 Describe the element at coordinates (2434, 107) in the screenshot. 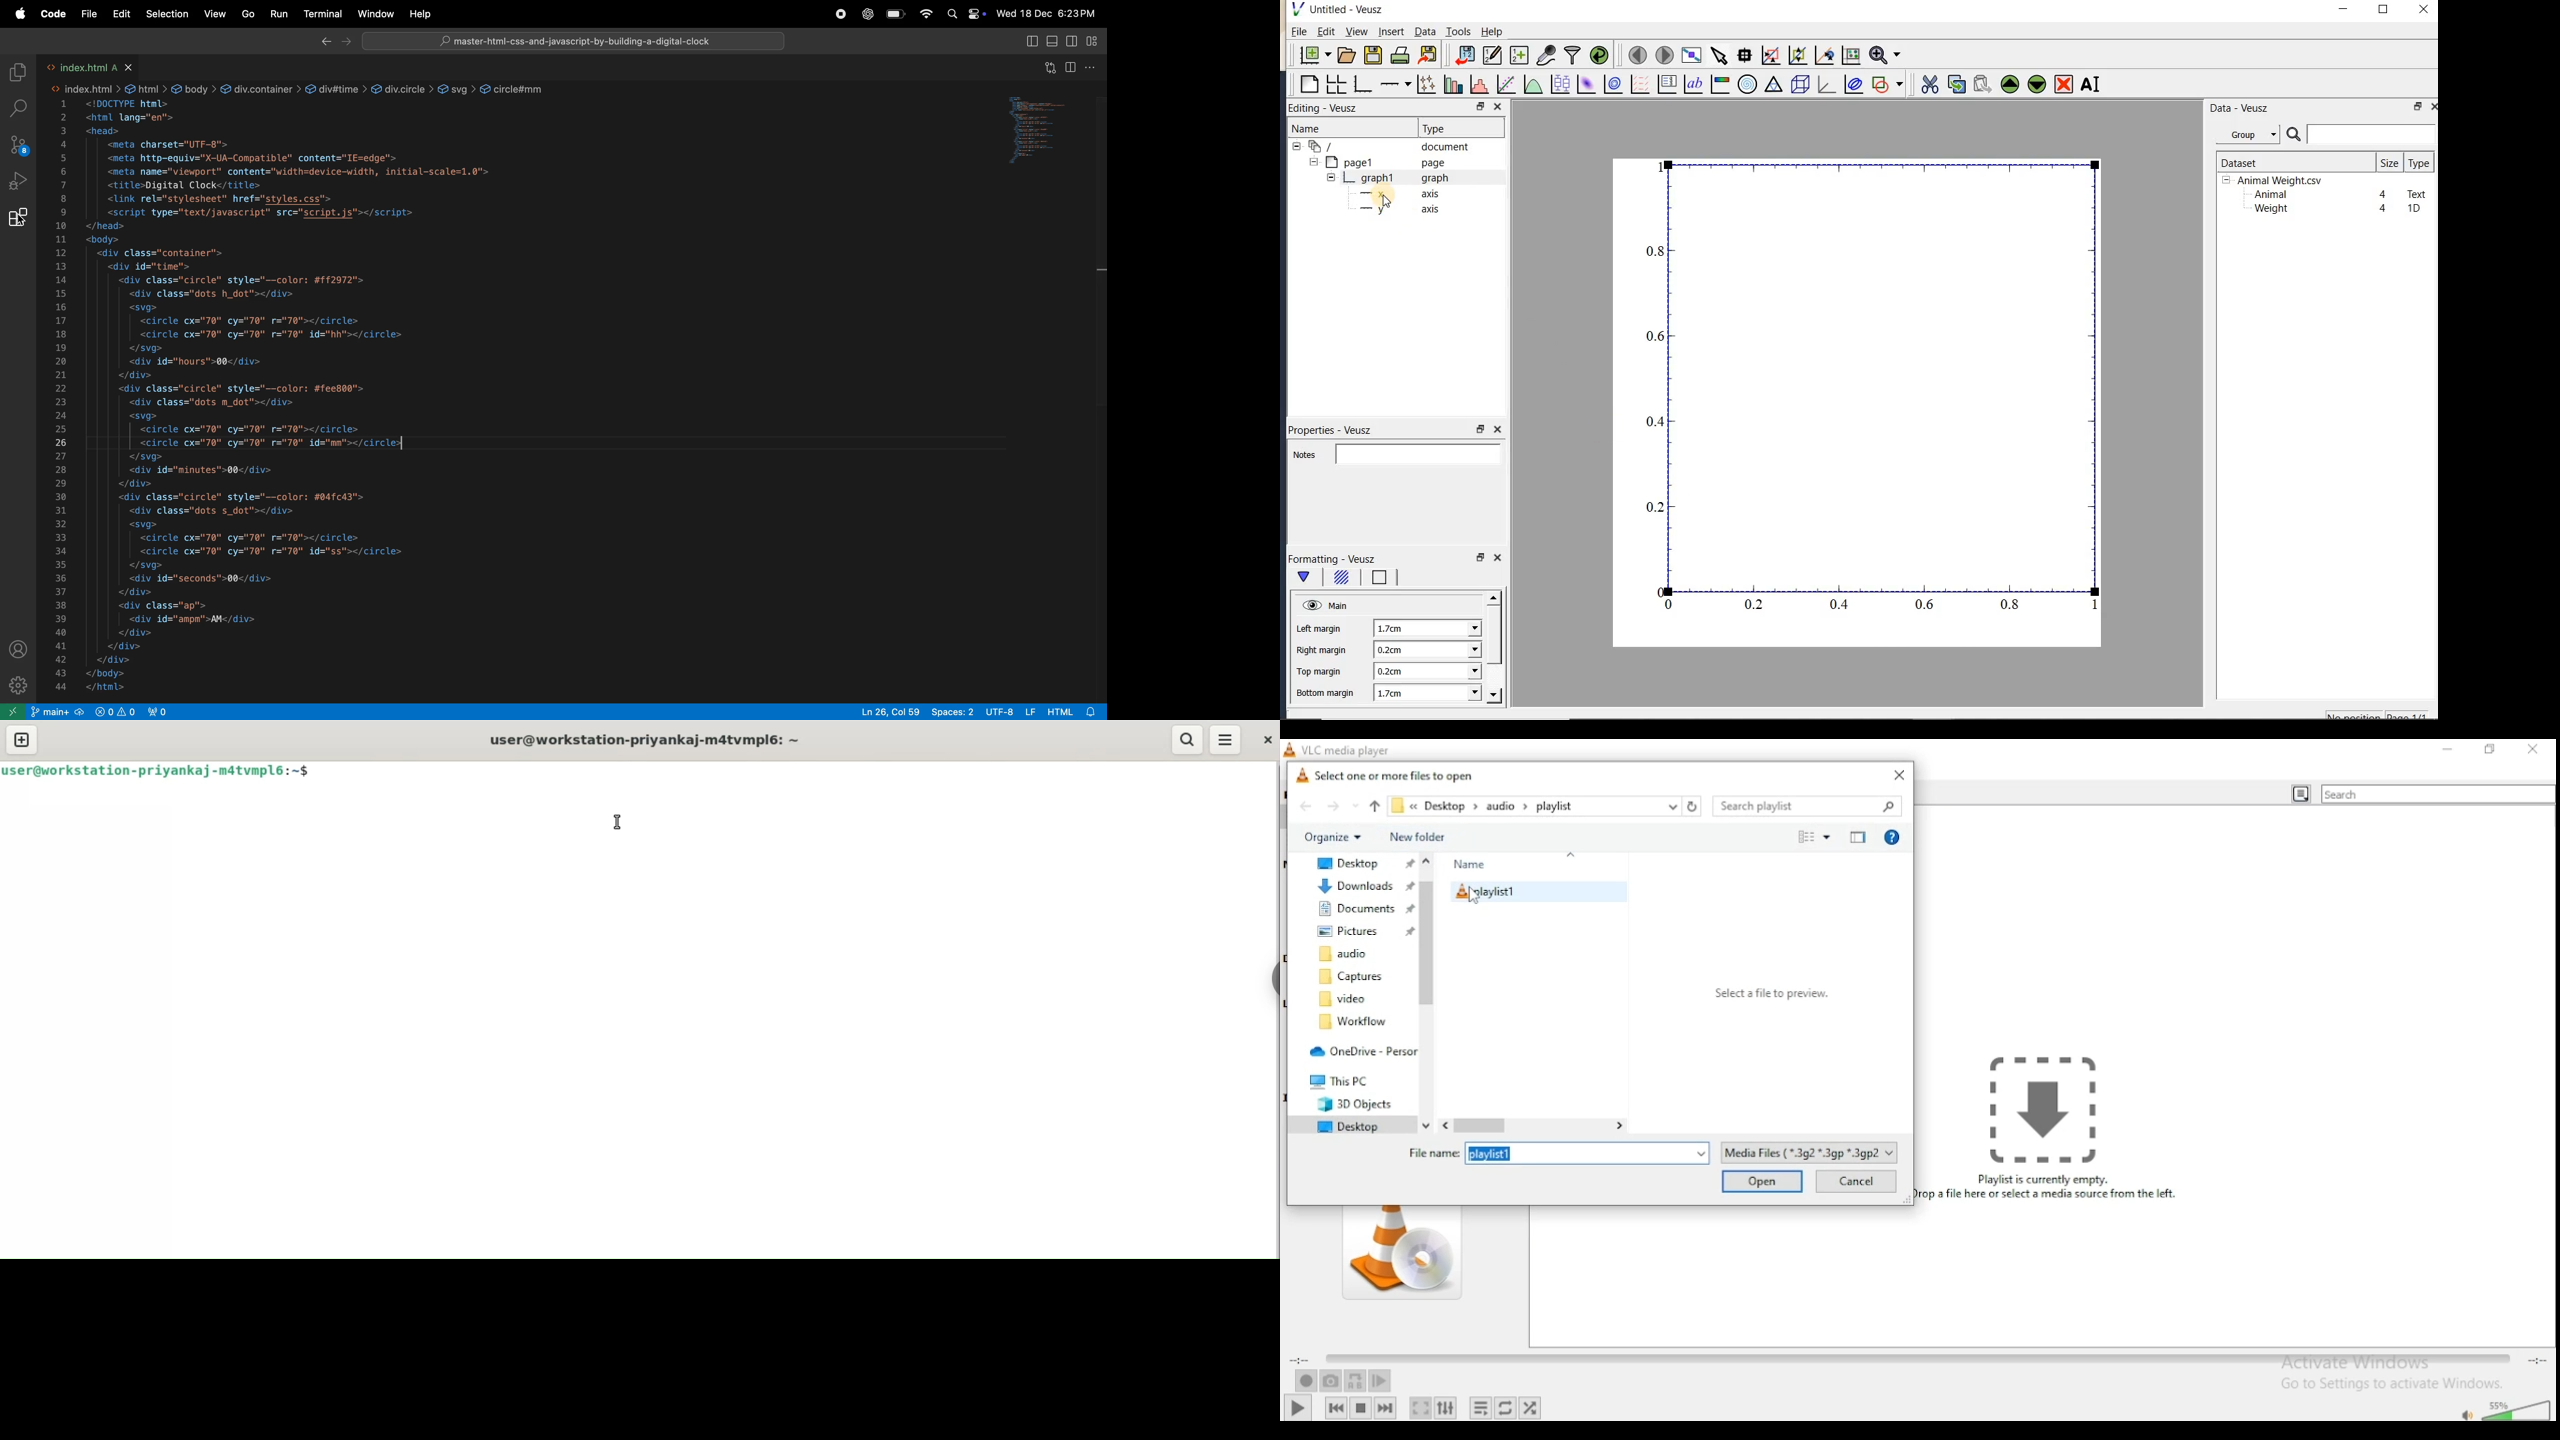

I see `close` at that location.